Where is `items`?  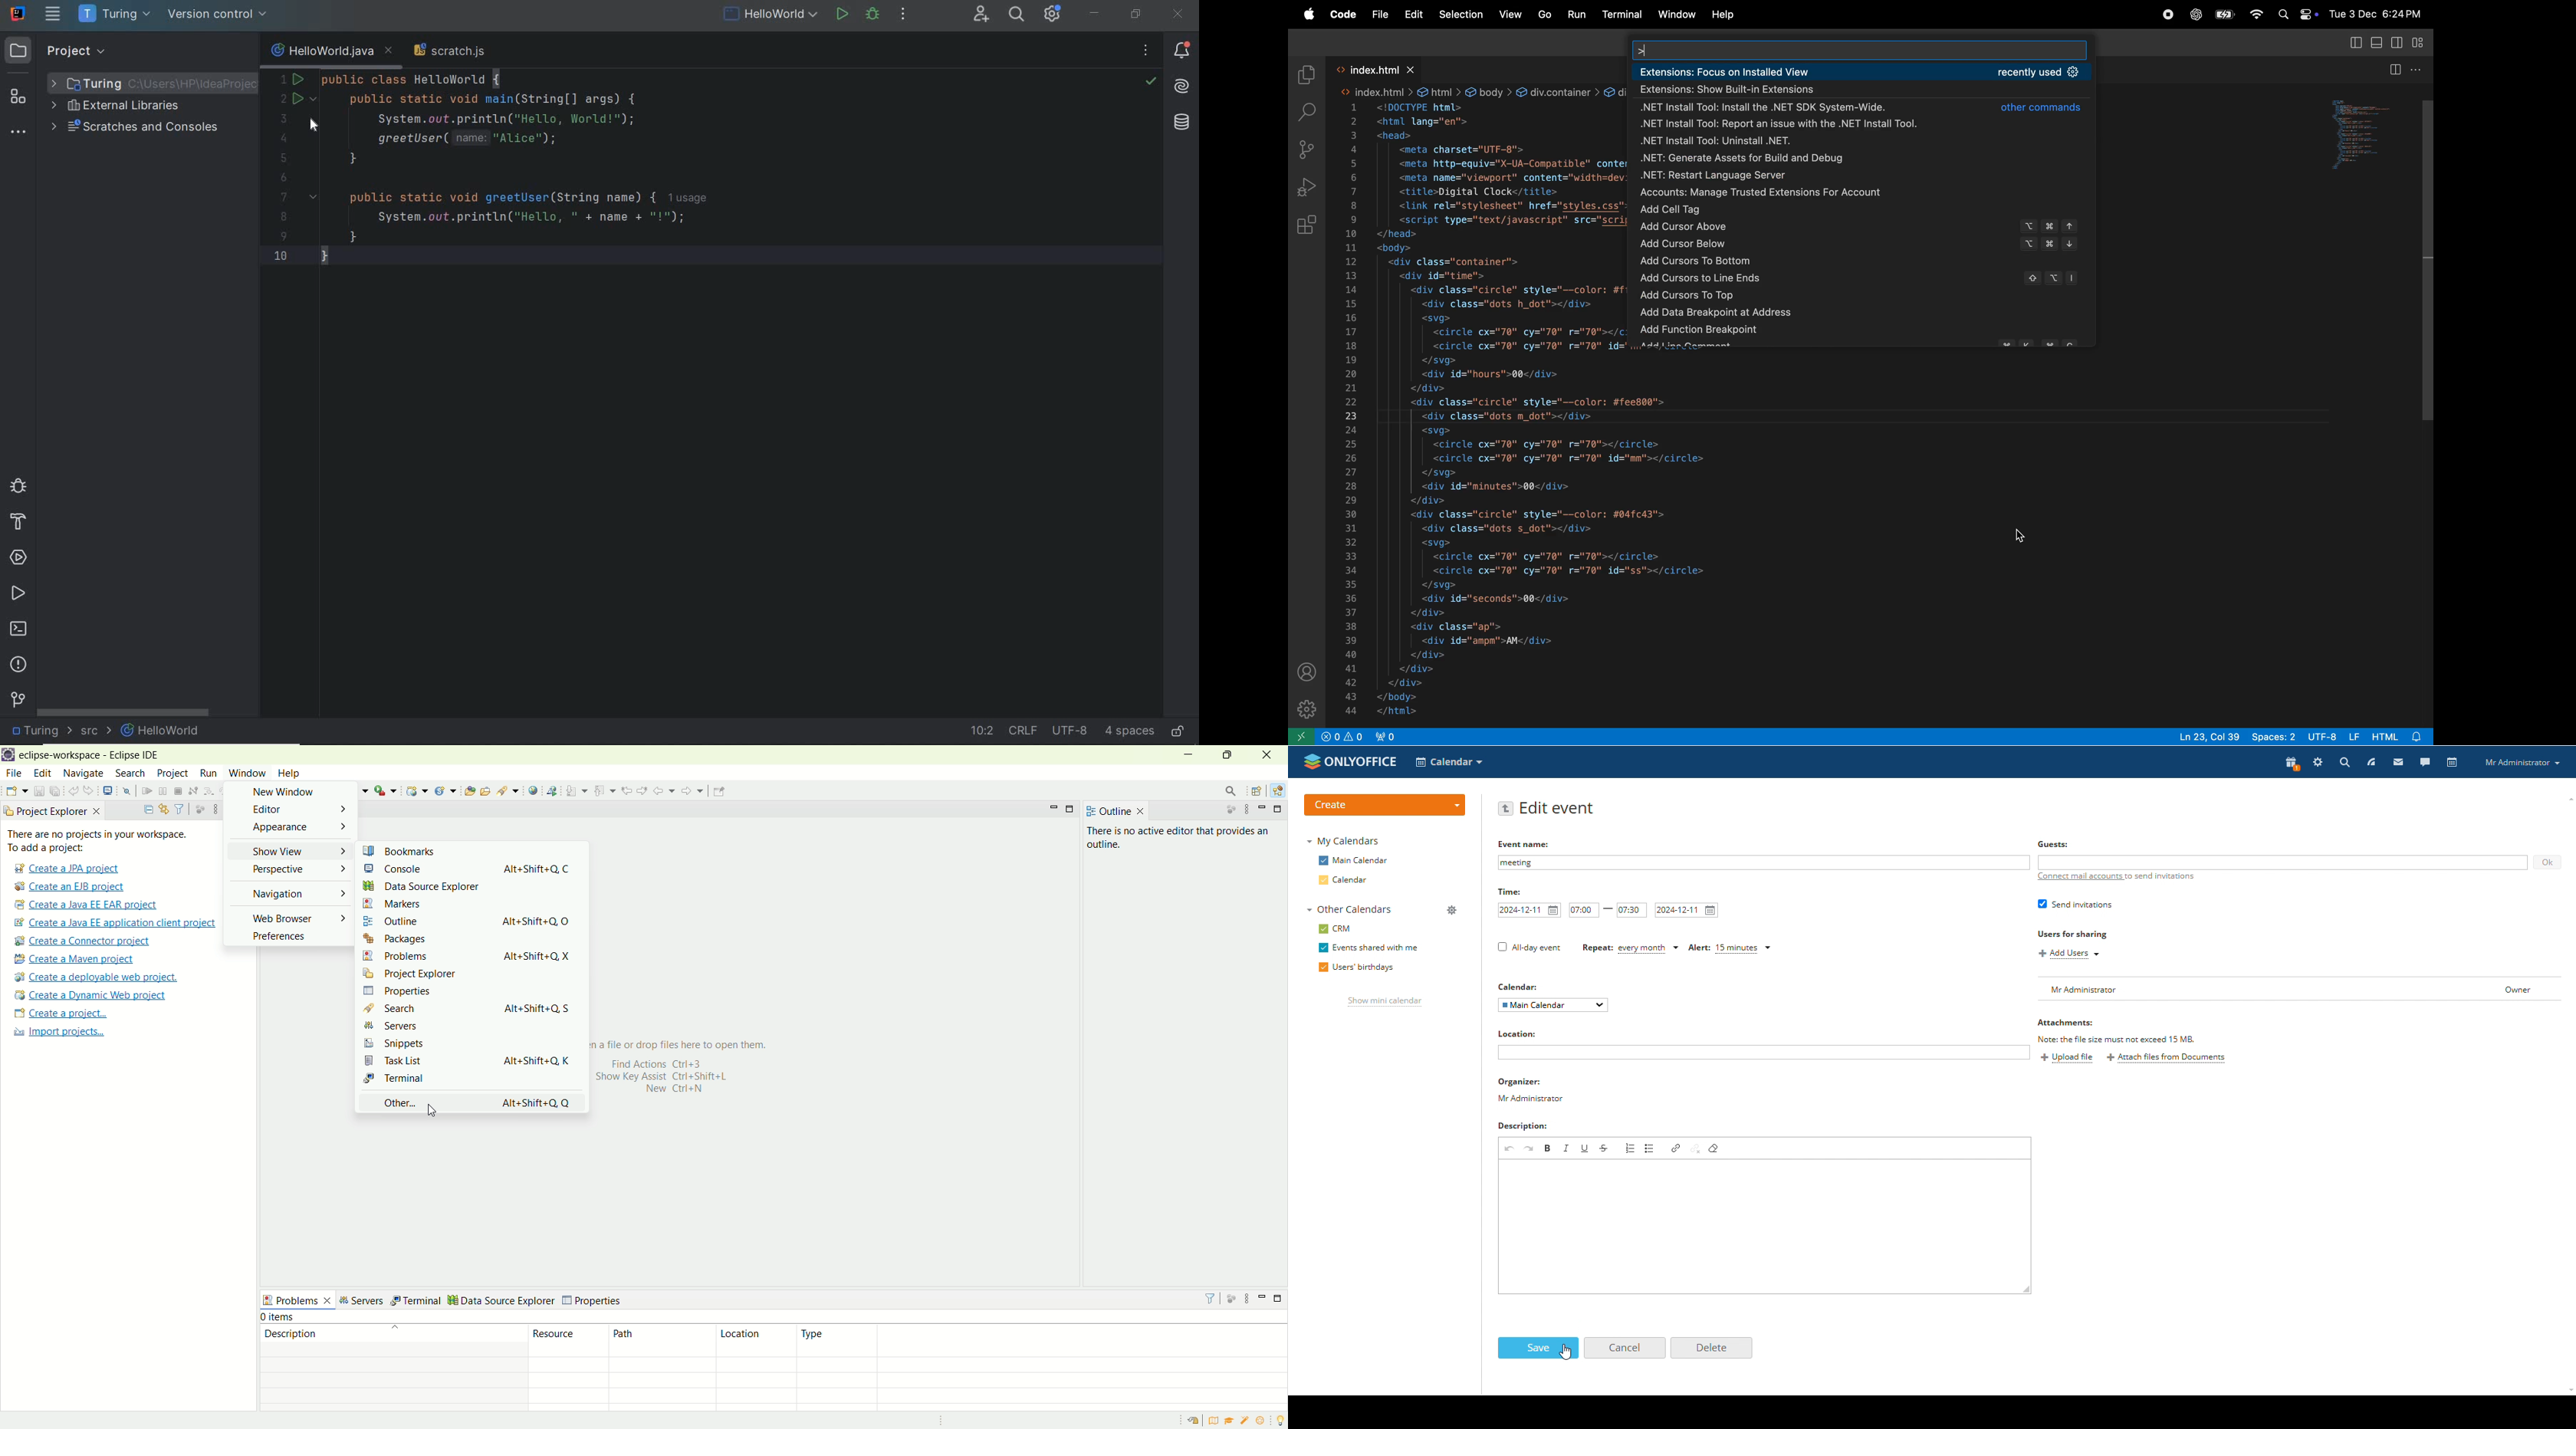 items is located at coordinates (280, 1318).